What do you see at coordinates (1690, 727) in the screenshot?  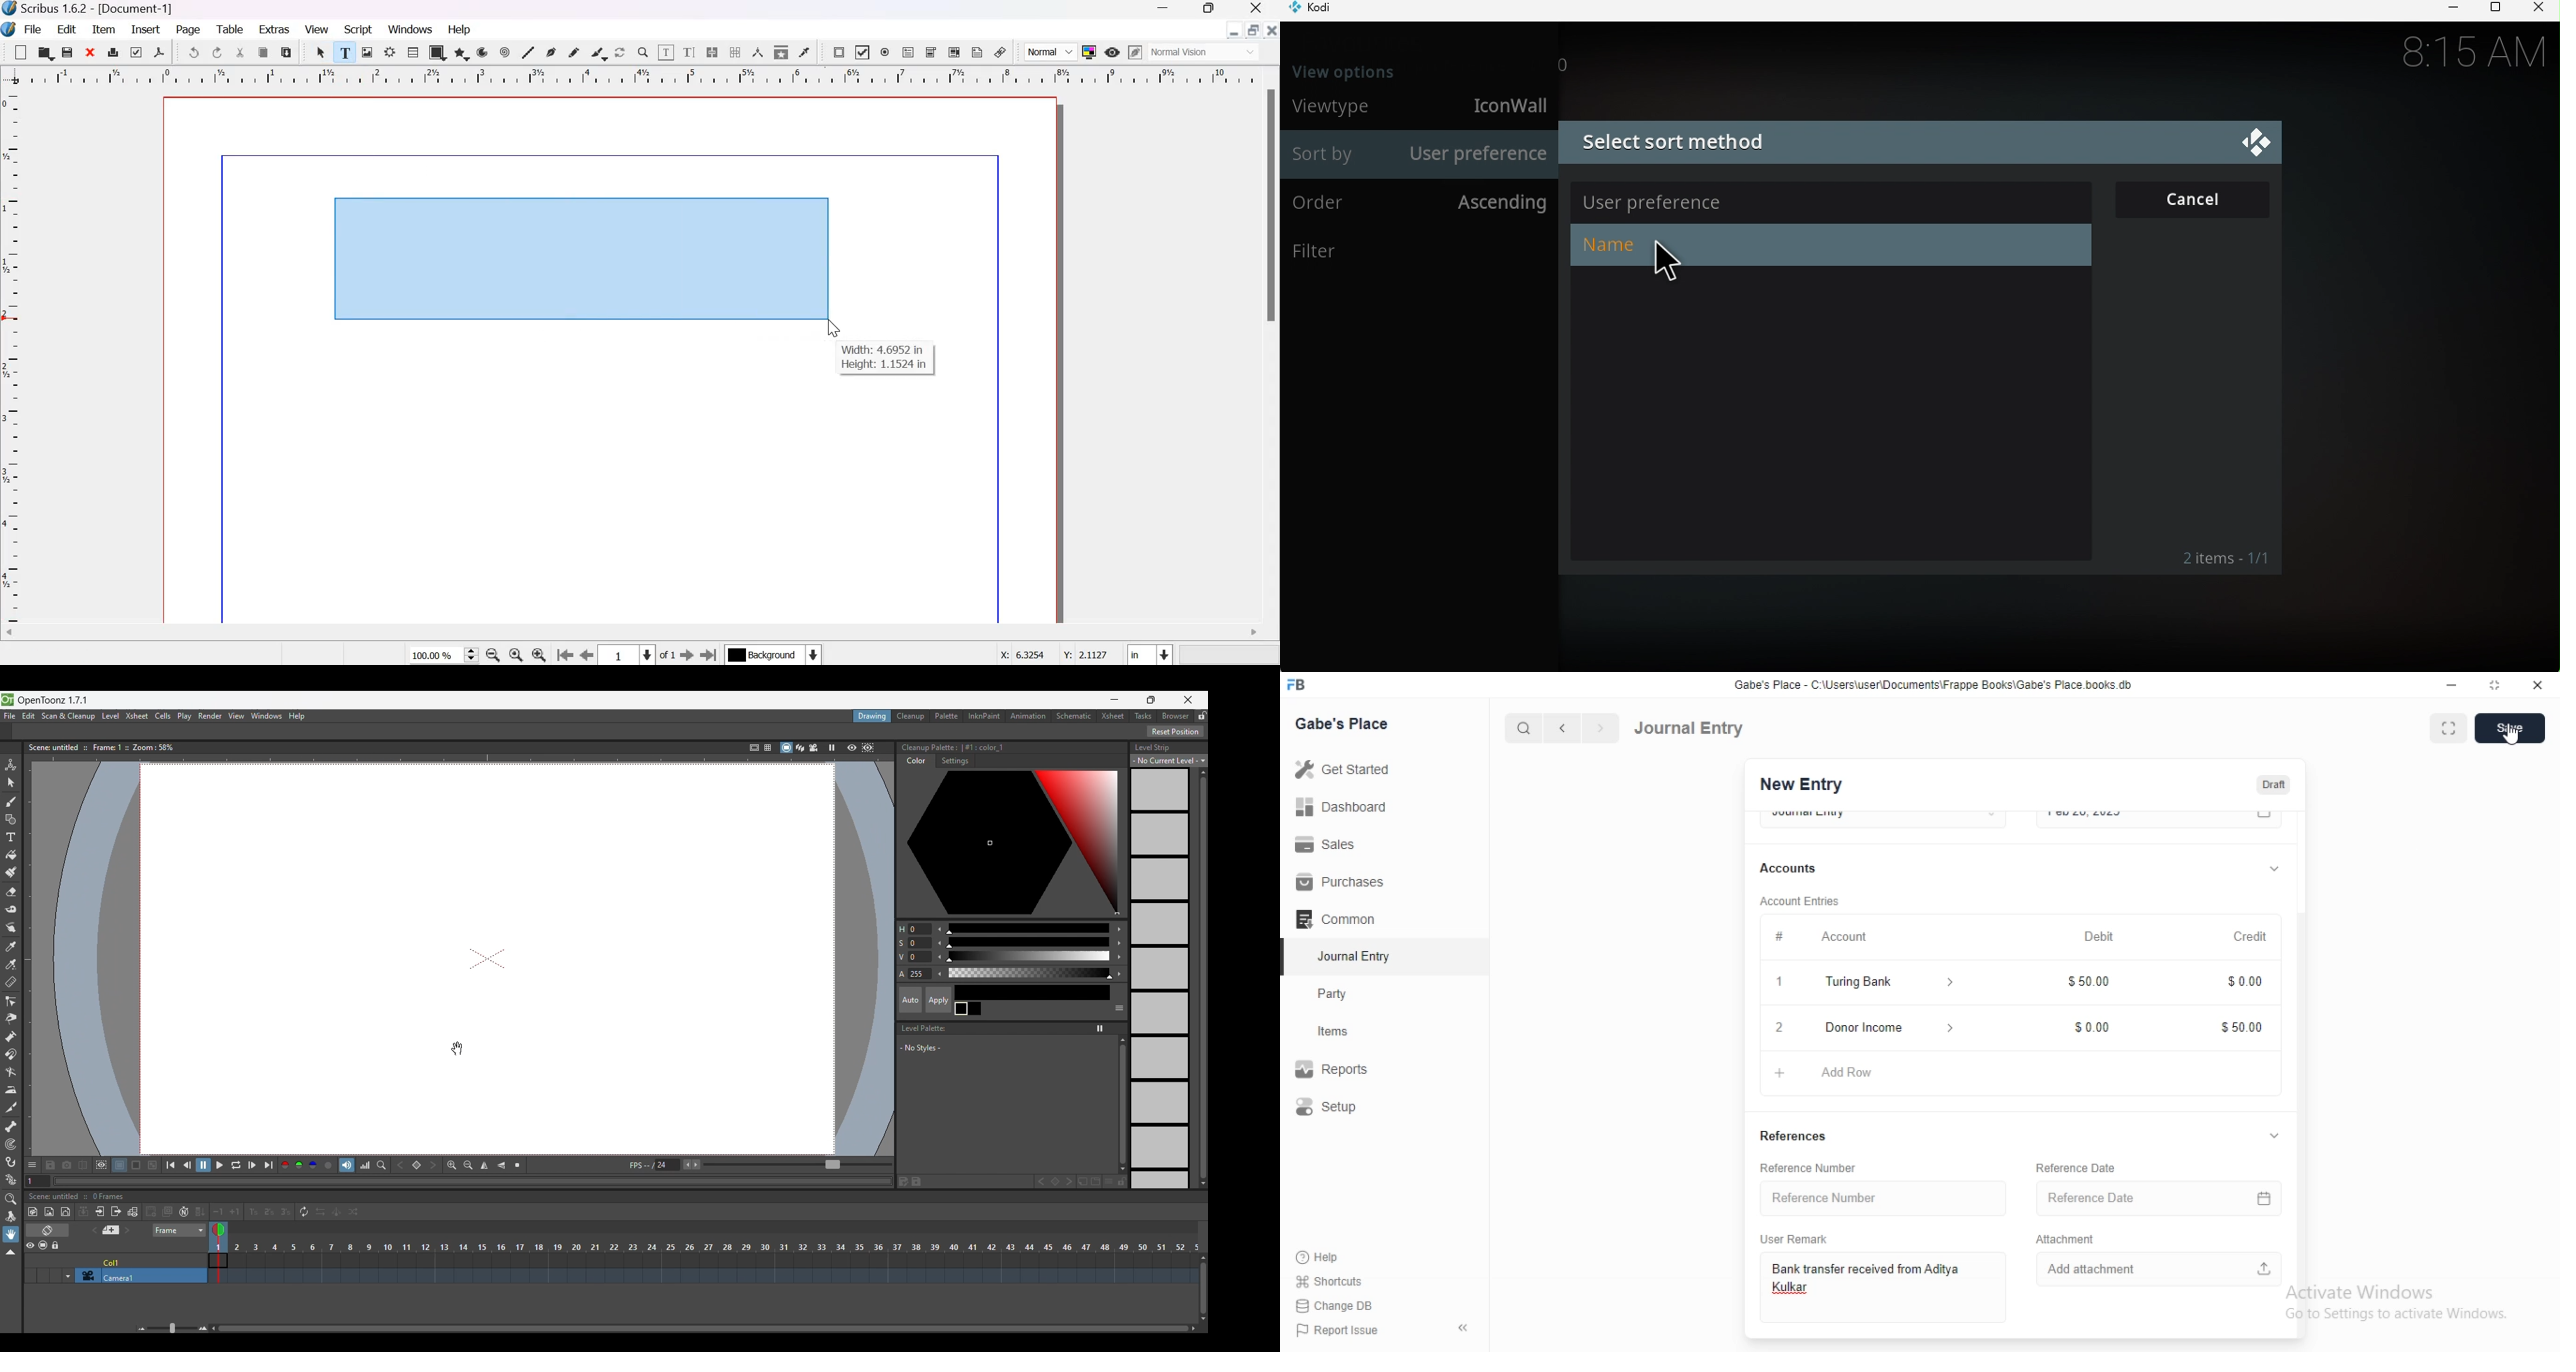 I see `Journal Entry` at bounding box center [1690, 727].